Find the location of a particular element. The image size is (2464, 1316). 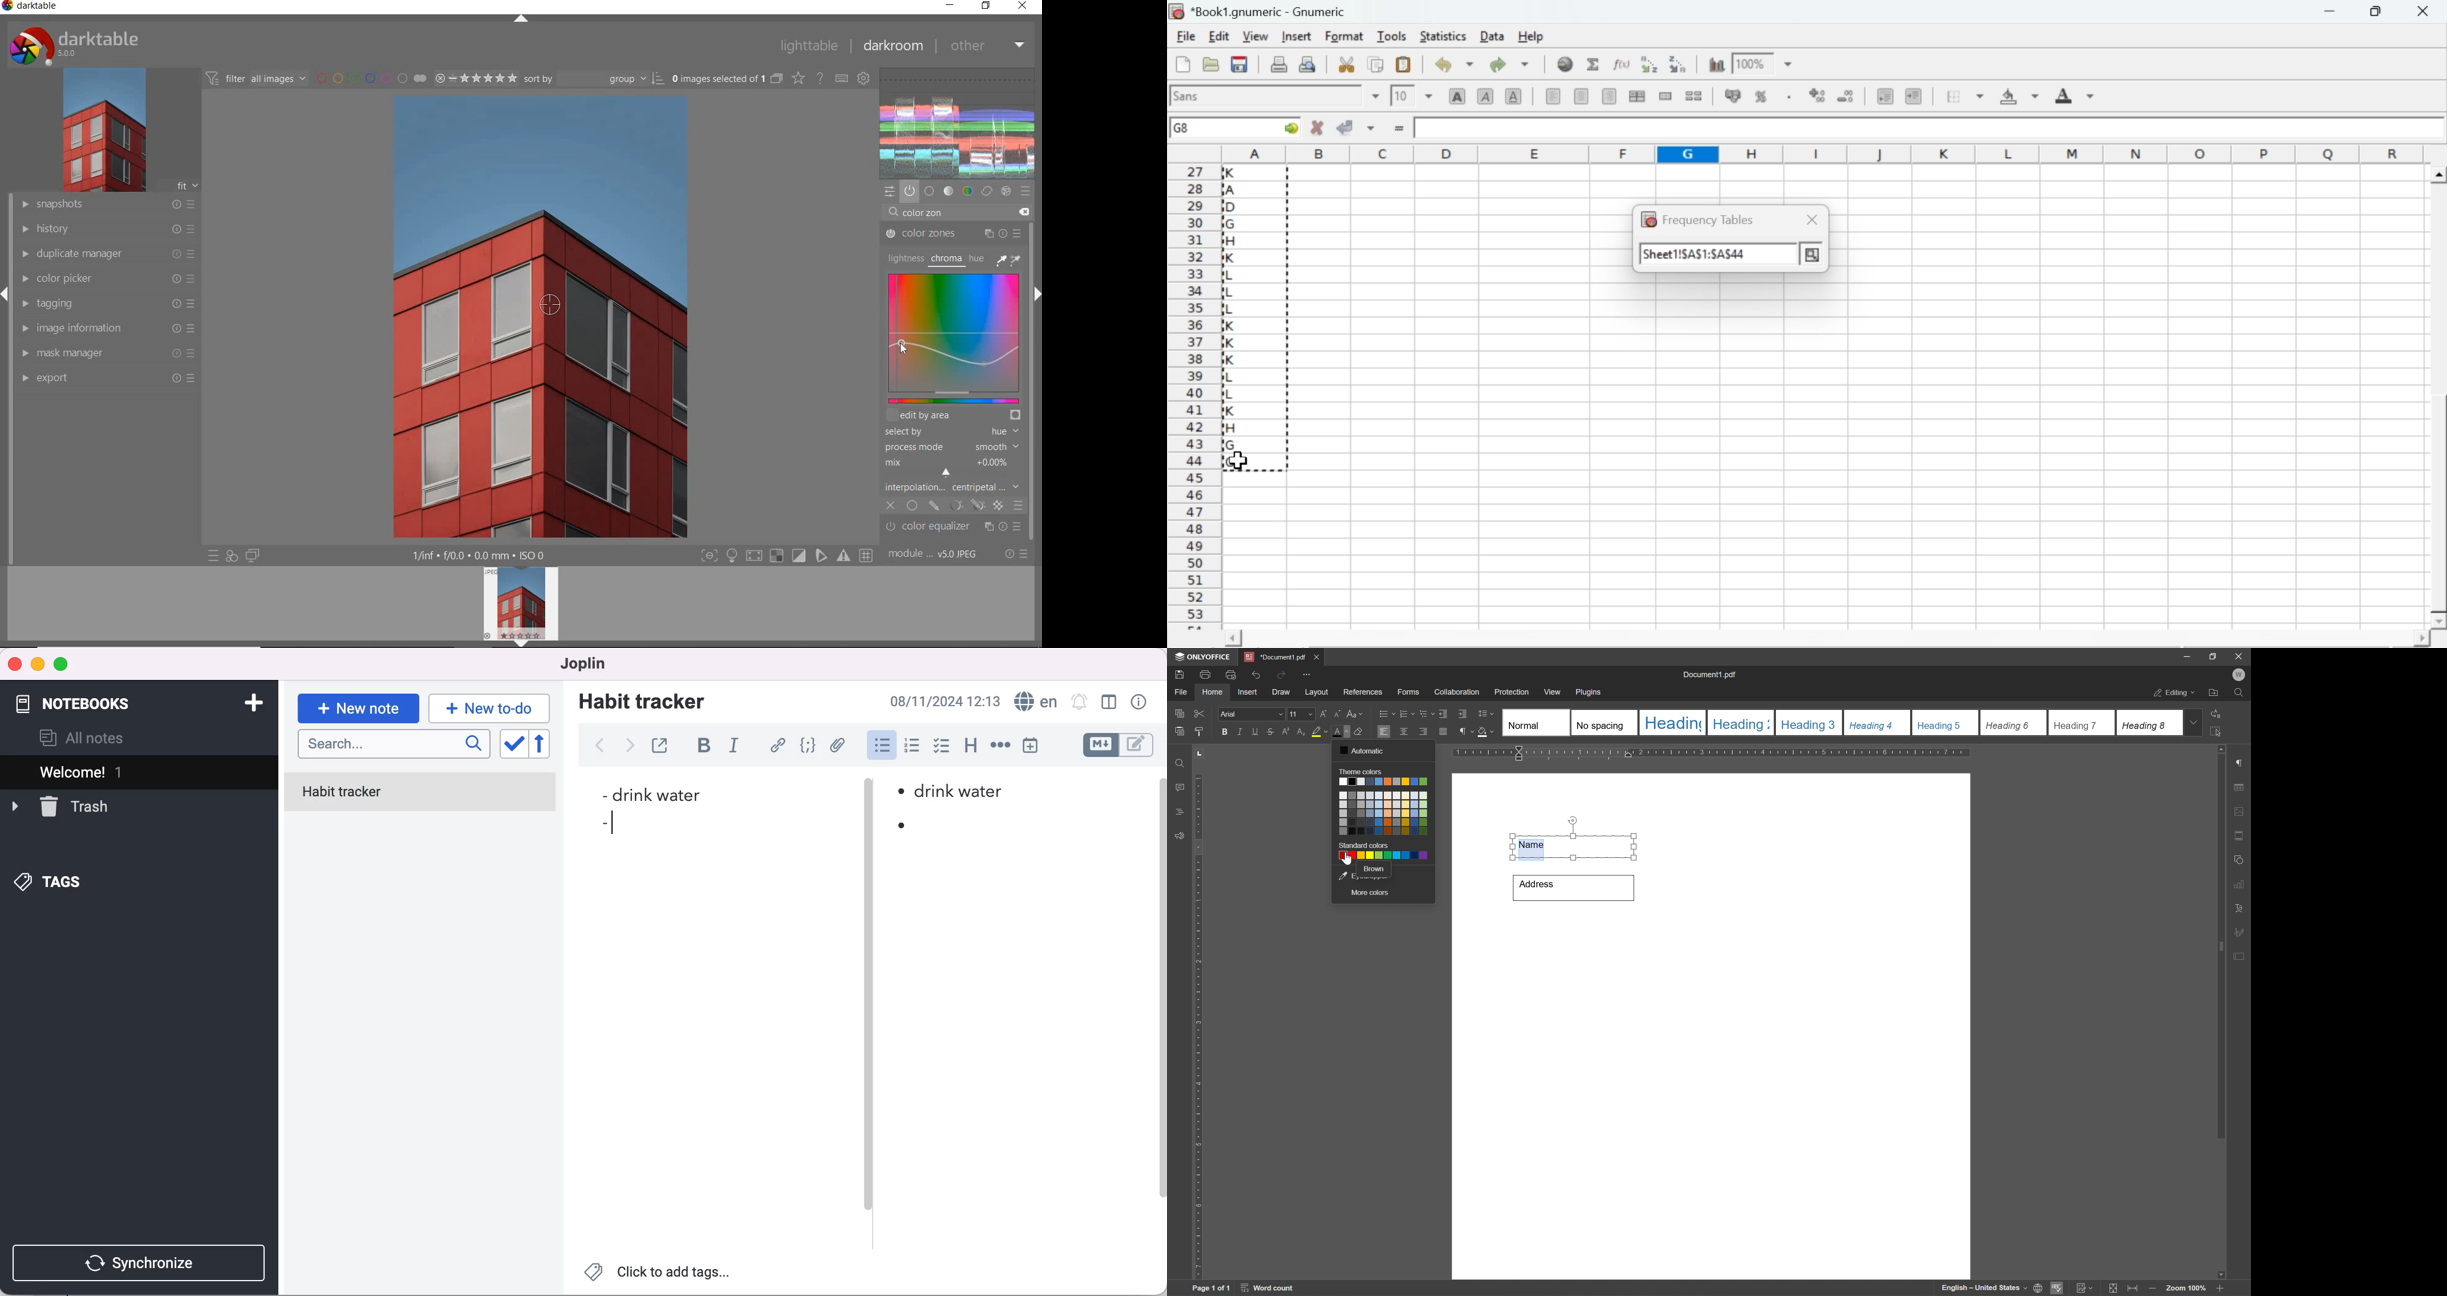

tags is located at coordinates (50, 883).